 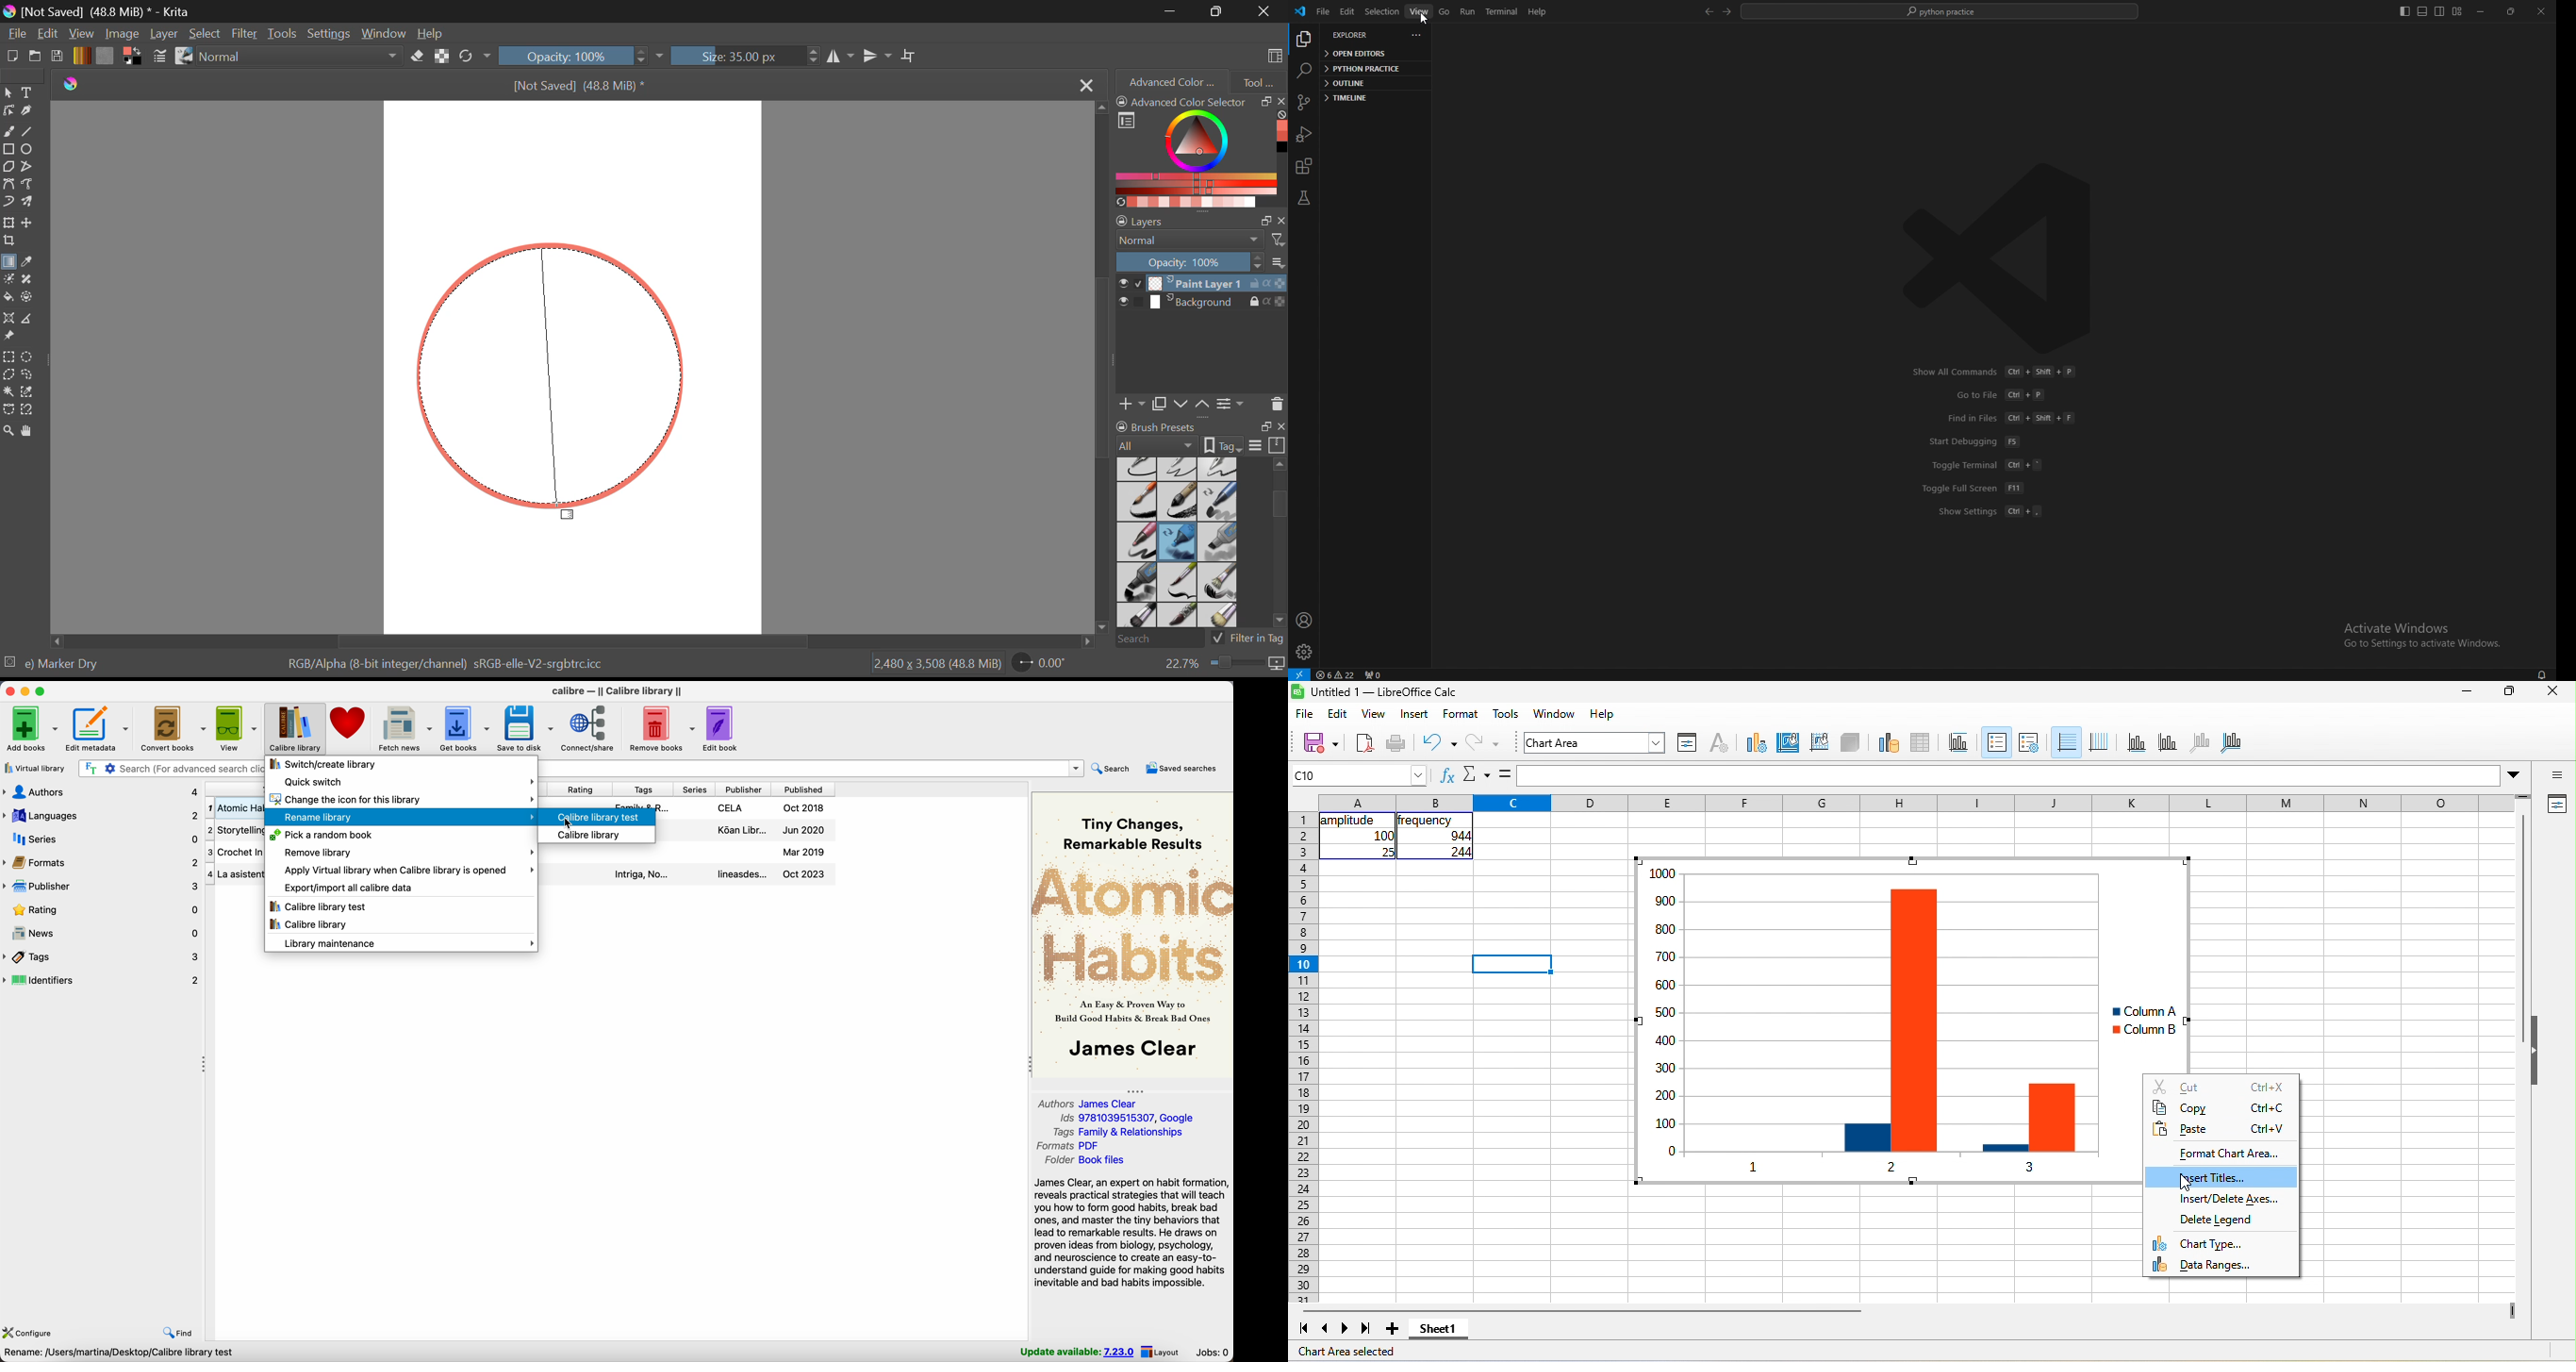 What do you see at coordinates (1506, 713) in the screenshot?
I see `tools` at bounding box center [1506, 713].